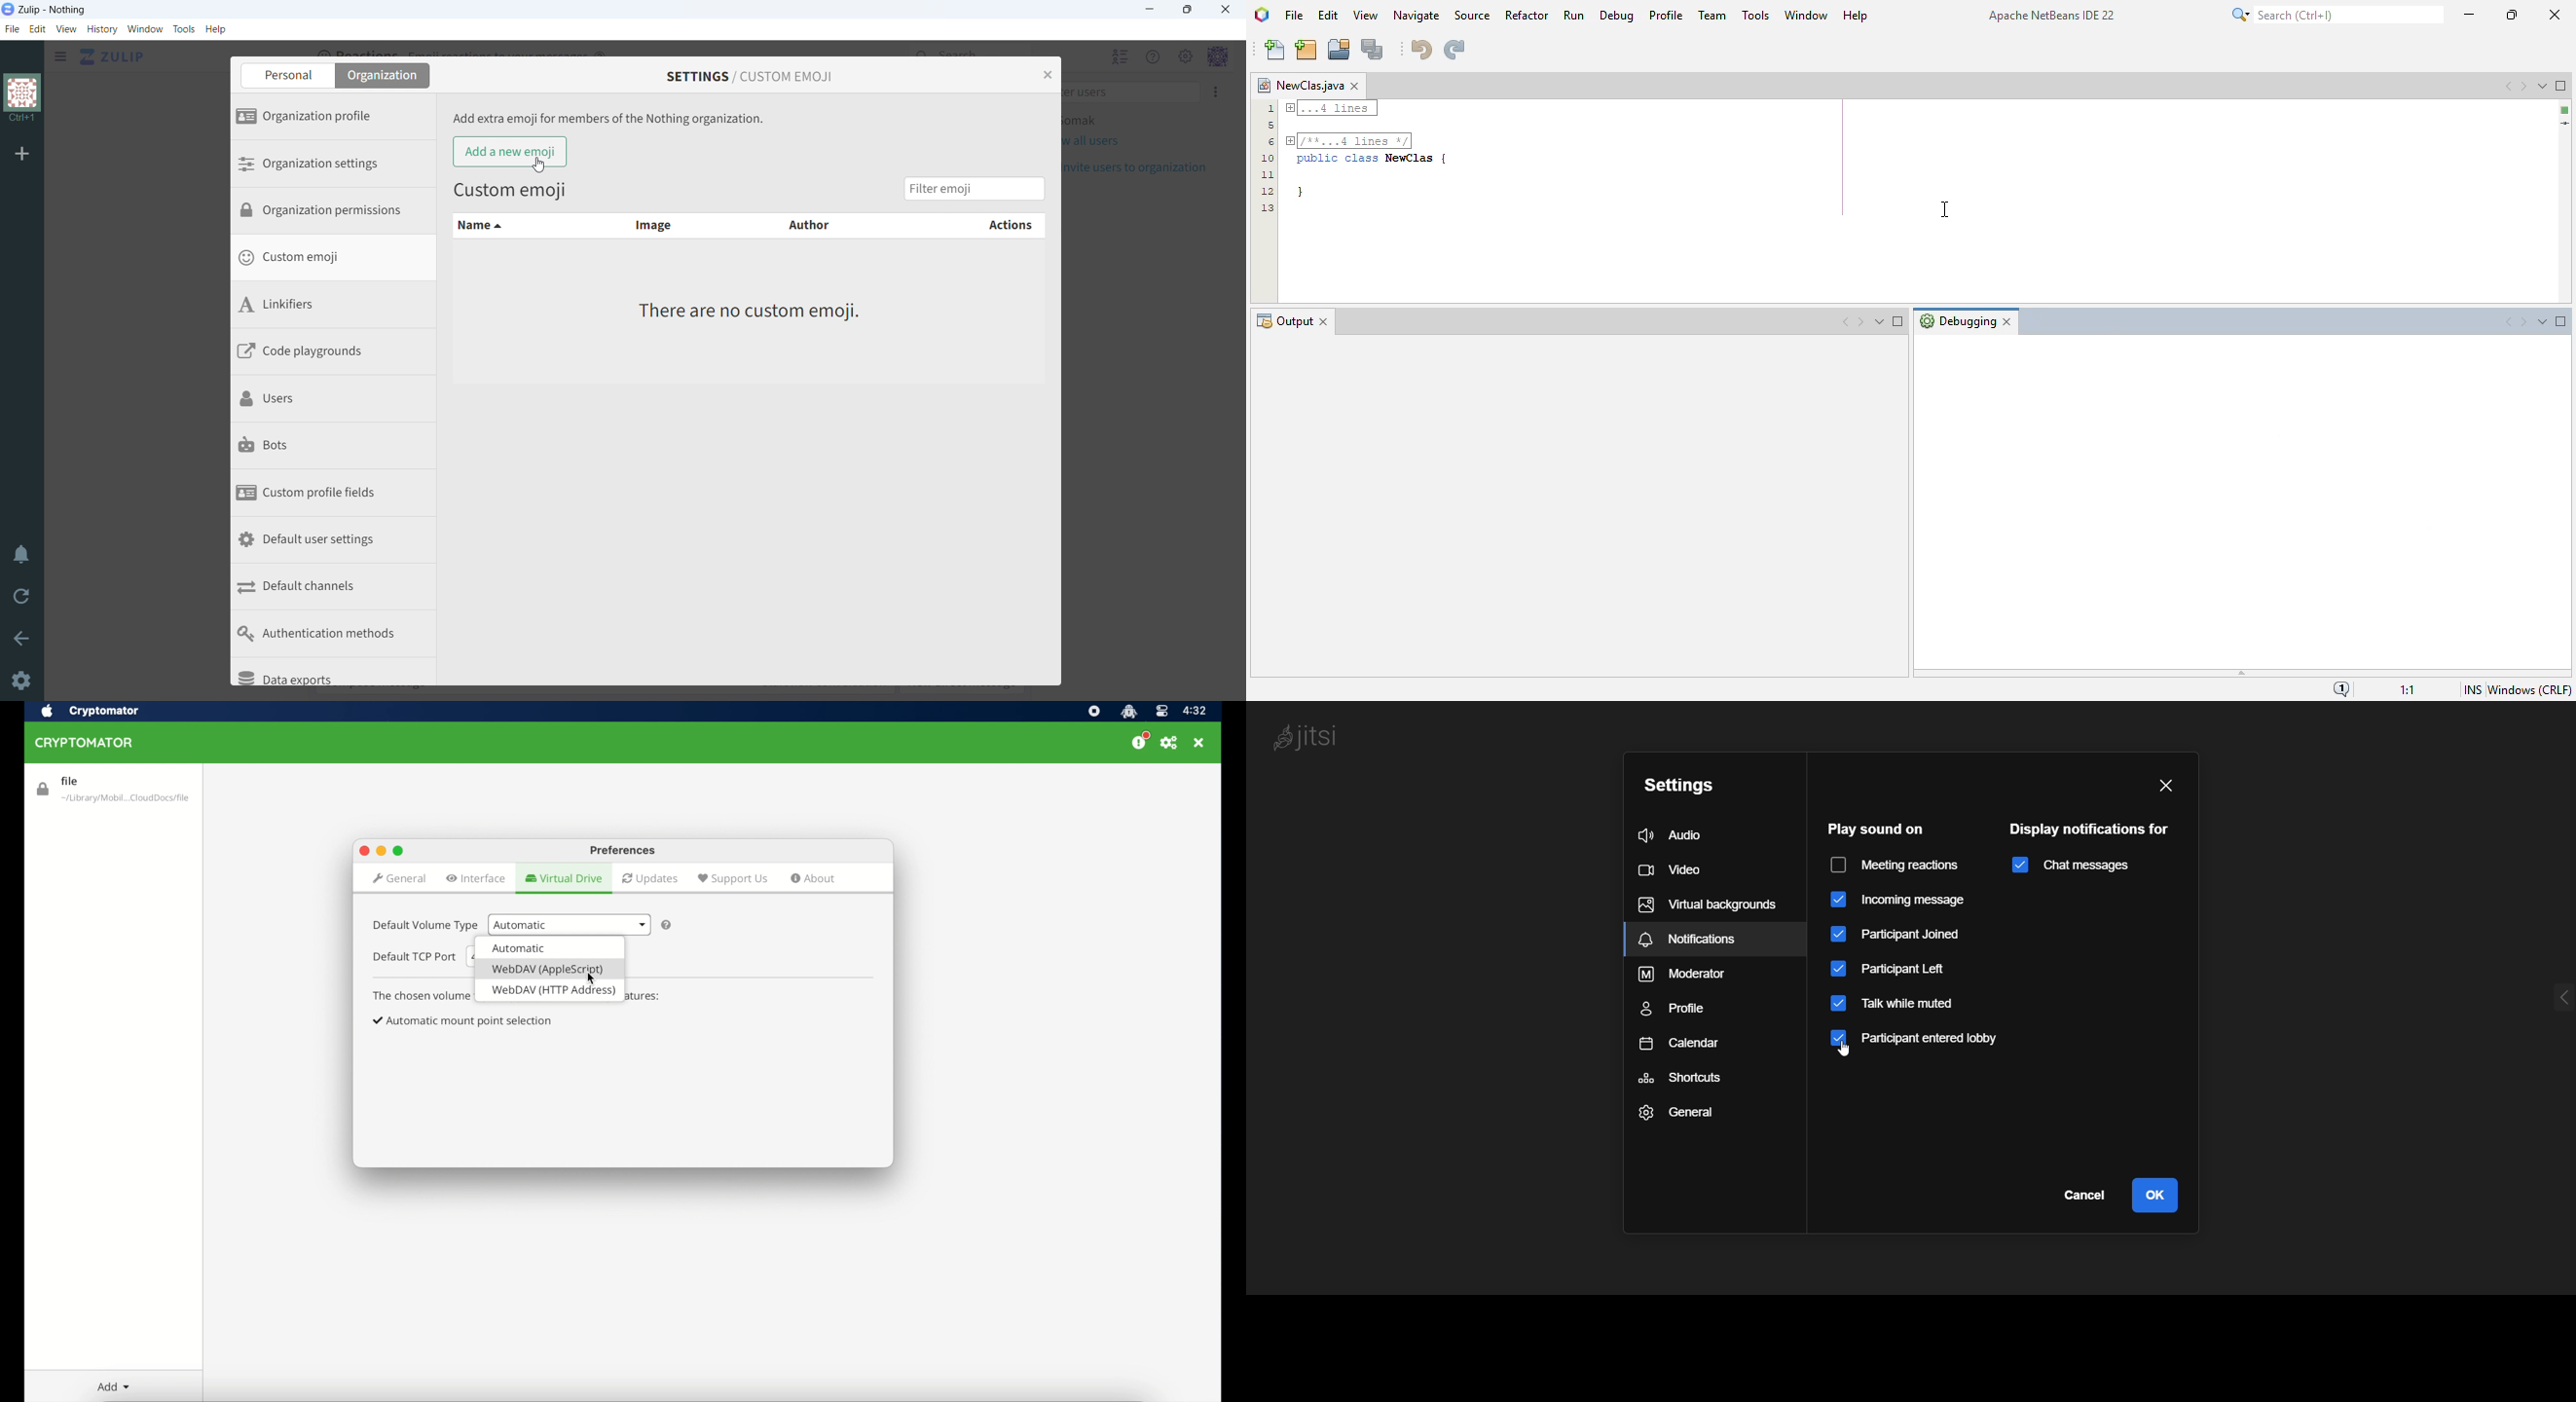 This screenshot has height=1428, width=2576. What do you see at coordinates (102, 29) in the screenshot?
I see `history` at bounding box center [102, 29].